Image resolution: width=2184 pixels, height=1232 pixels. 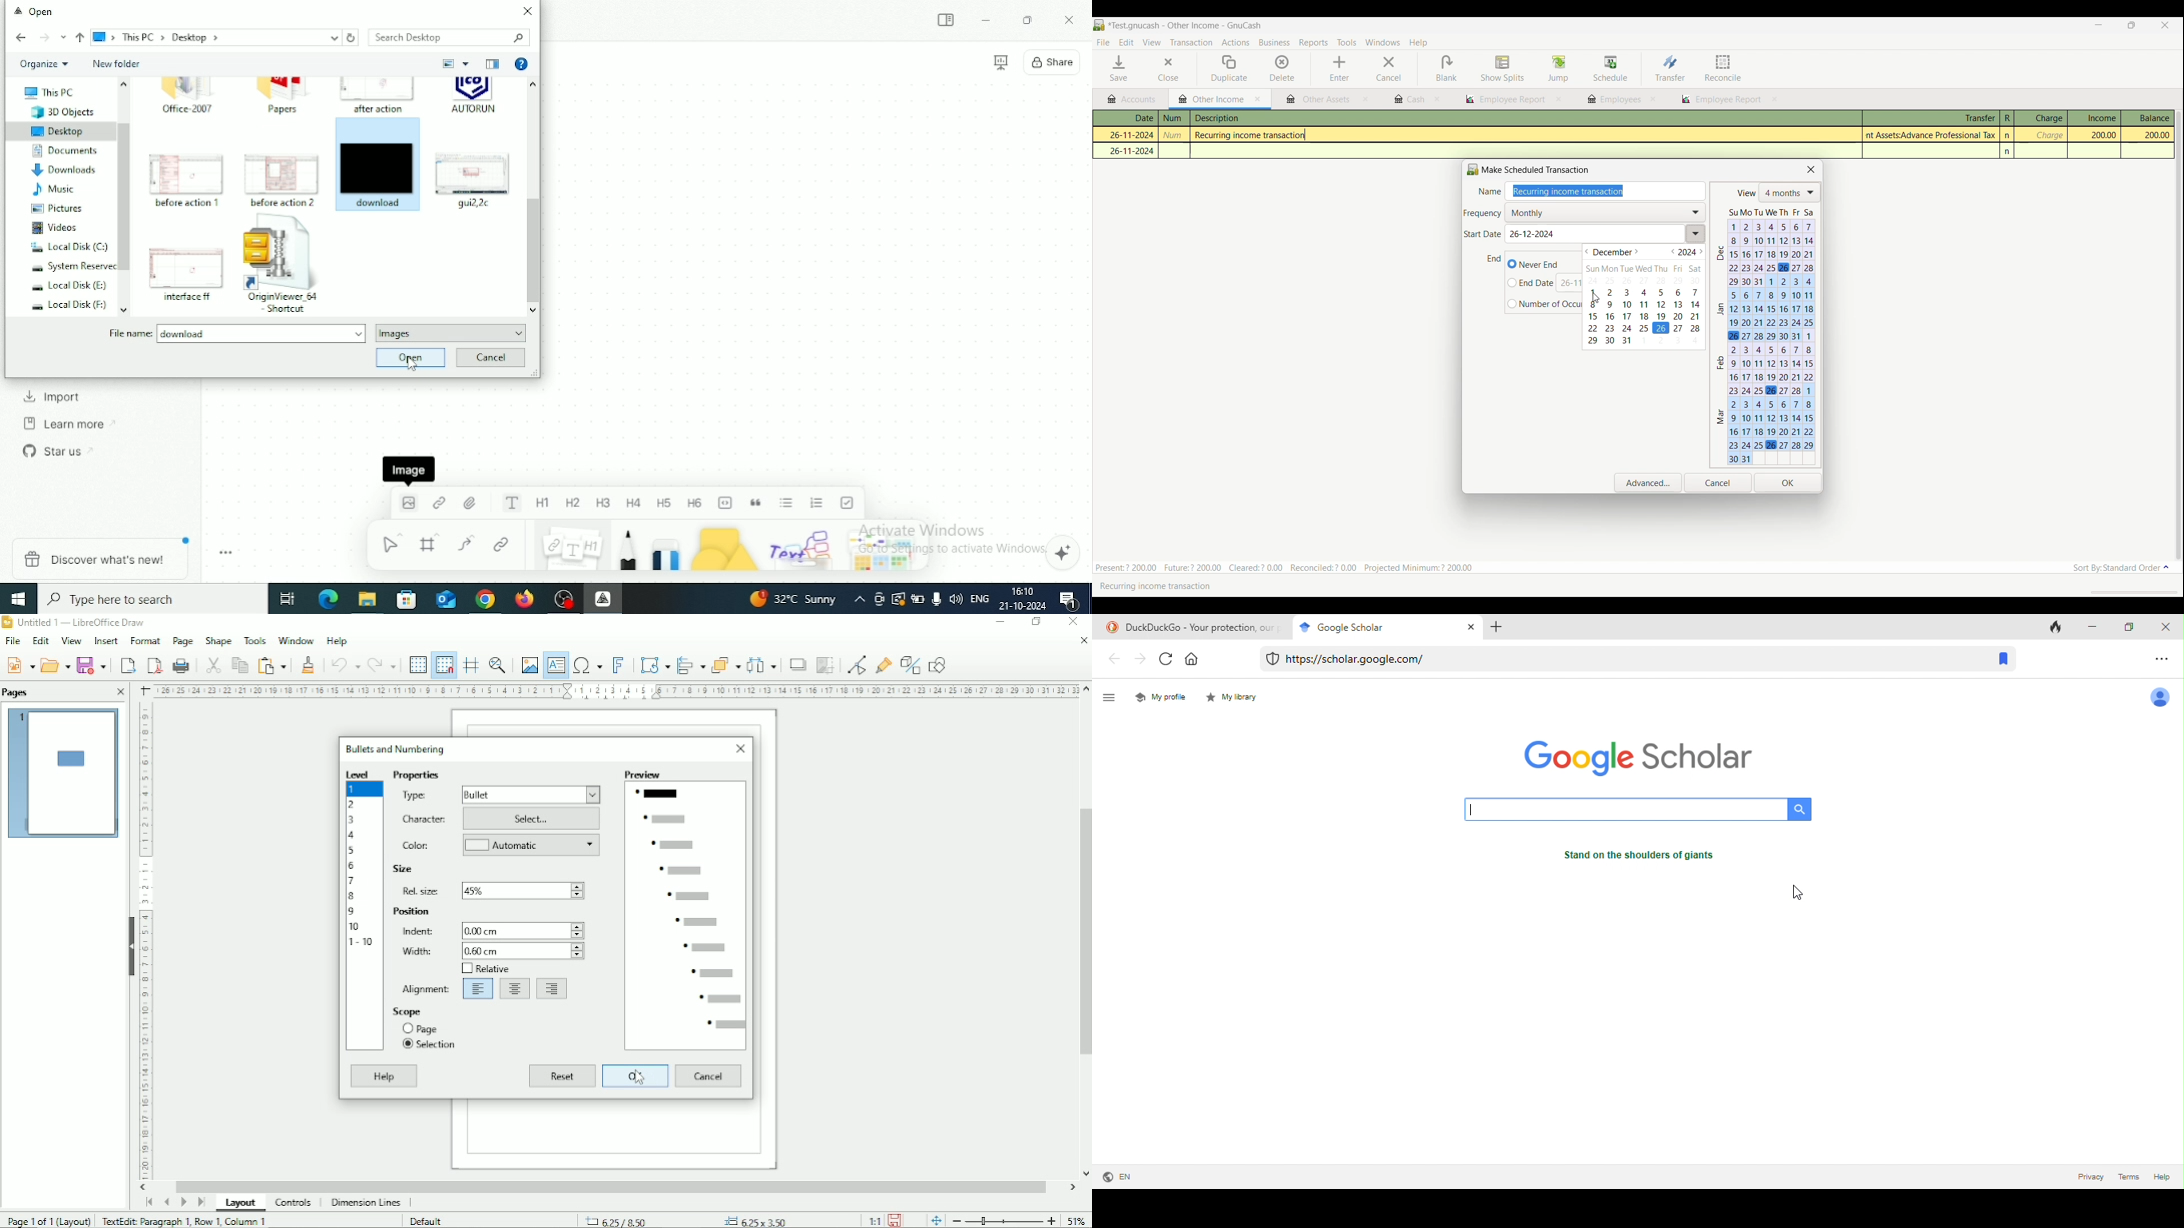 I want to click on num, so click(x=1175, y=135).